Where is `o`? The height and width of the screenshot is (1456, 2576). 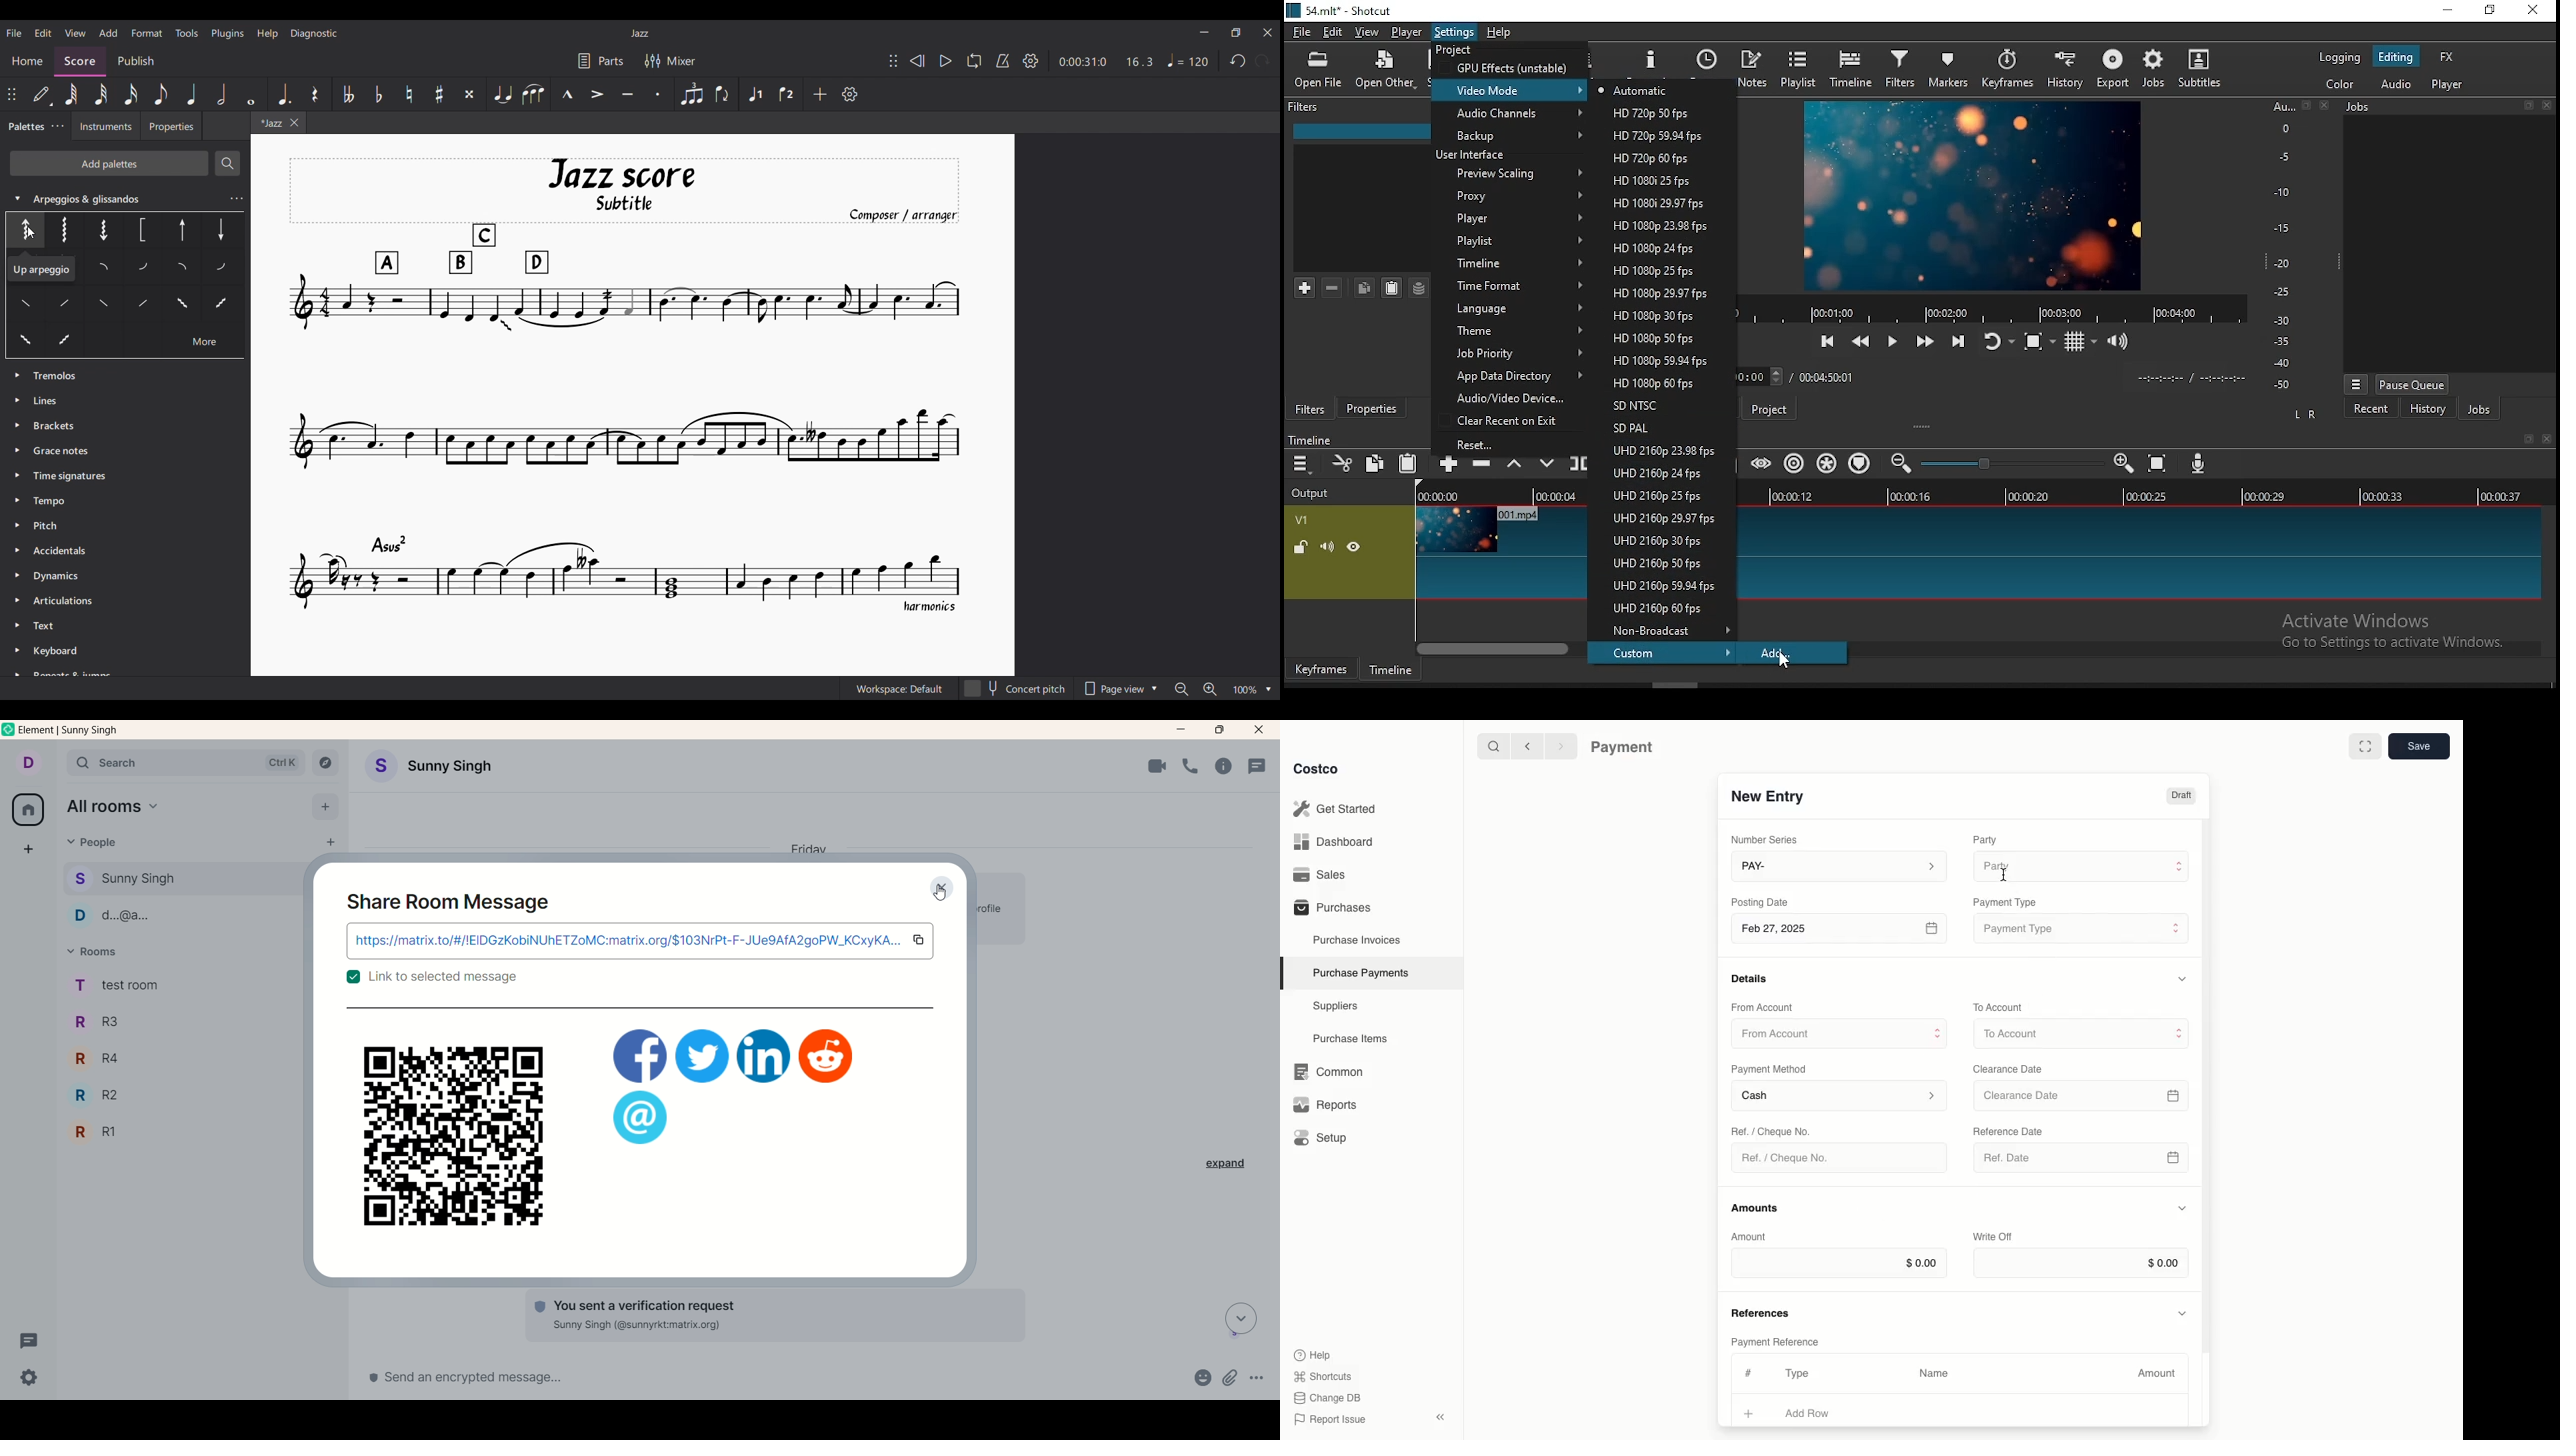
o is located at coordinates (2278, 127).